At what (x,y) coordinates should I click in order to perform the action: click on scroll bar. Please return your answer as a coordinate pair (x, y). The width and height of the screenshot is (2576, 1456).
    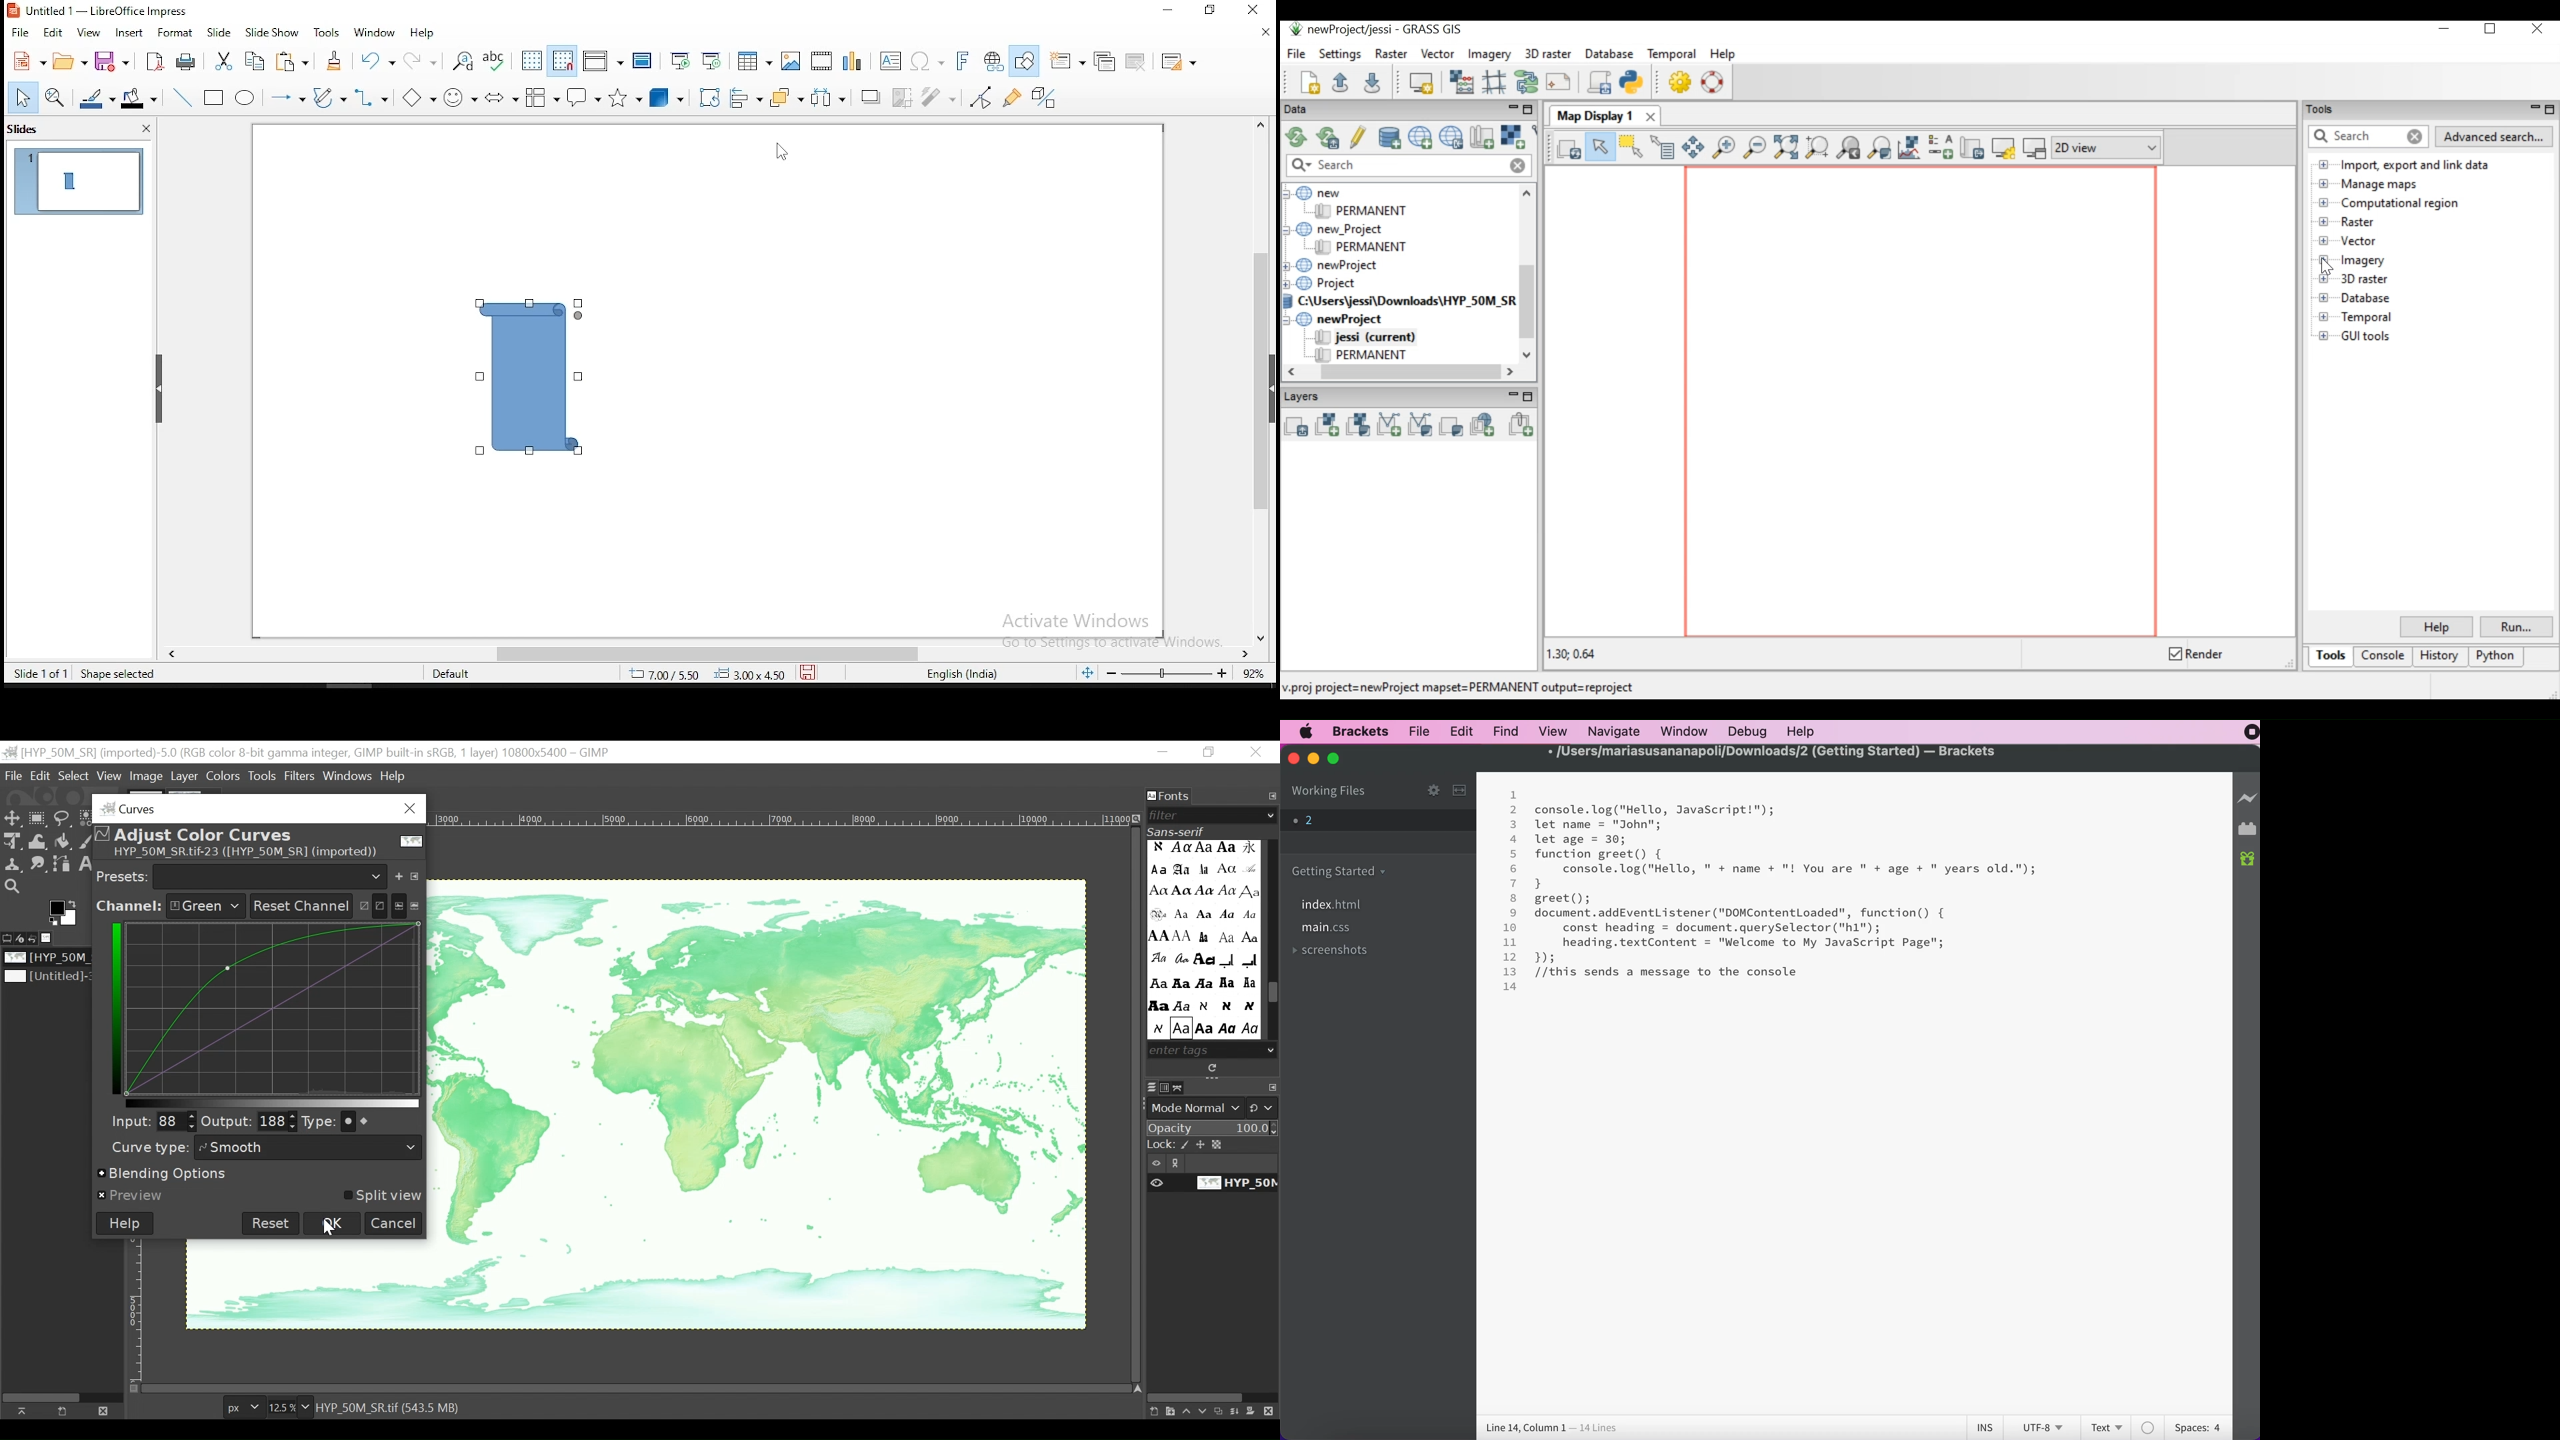
    Looking at the image, I should click on (703, 651).